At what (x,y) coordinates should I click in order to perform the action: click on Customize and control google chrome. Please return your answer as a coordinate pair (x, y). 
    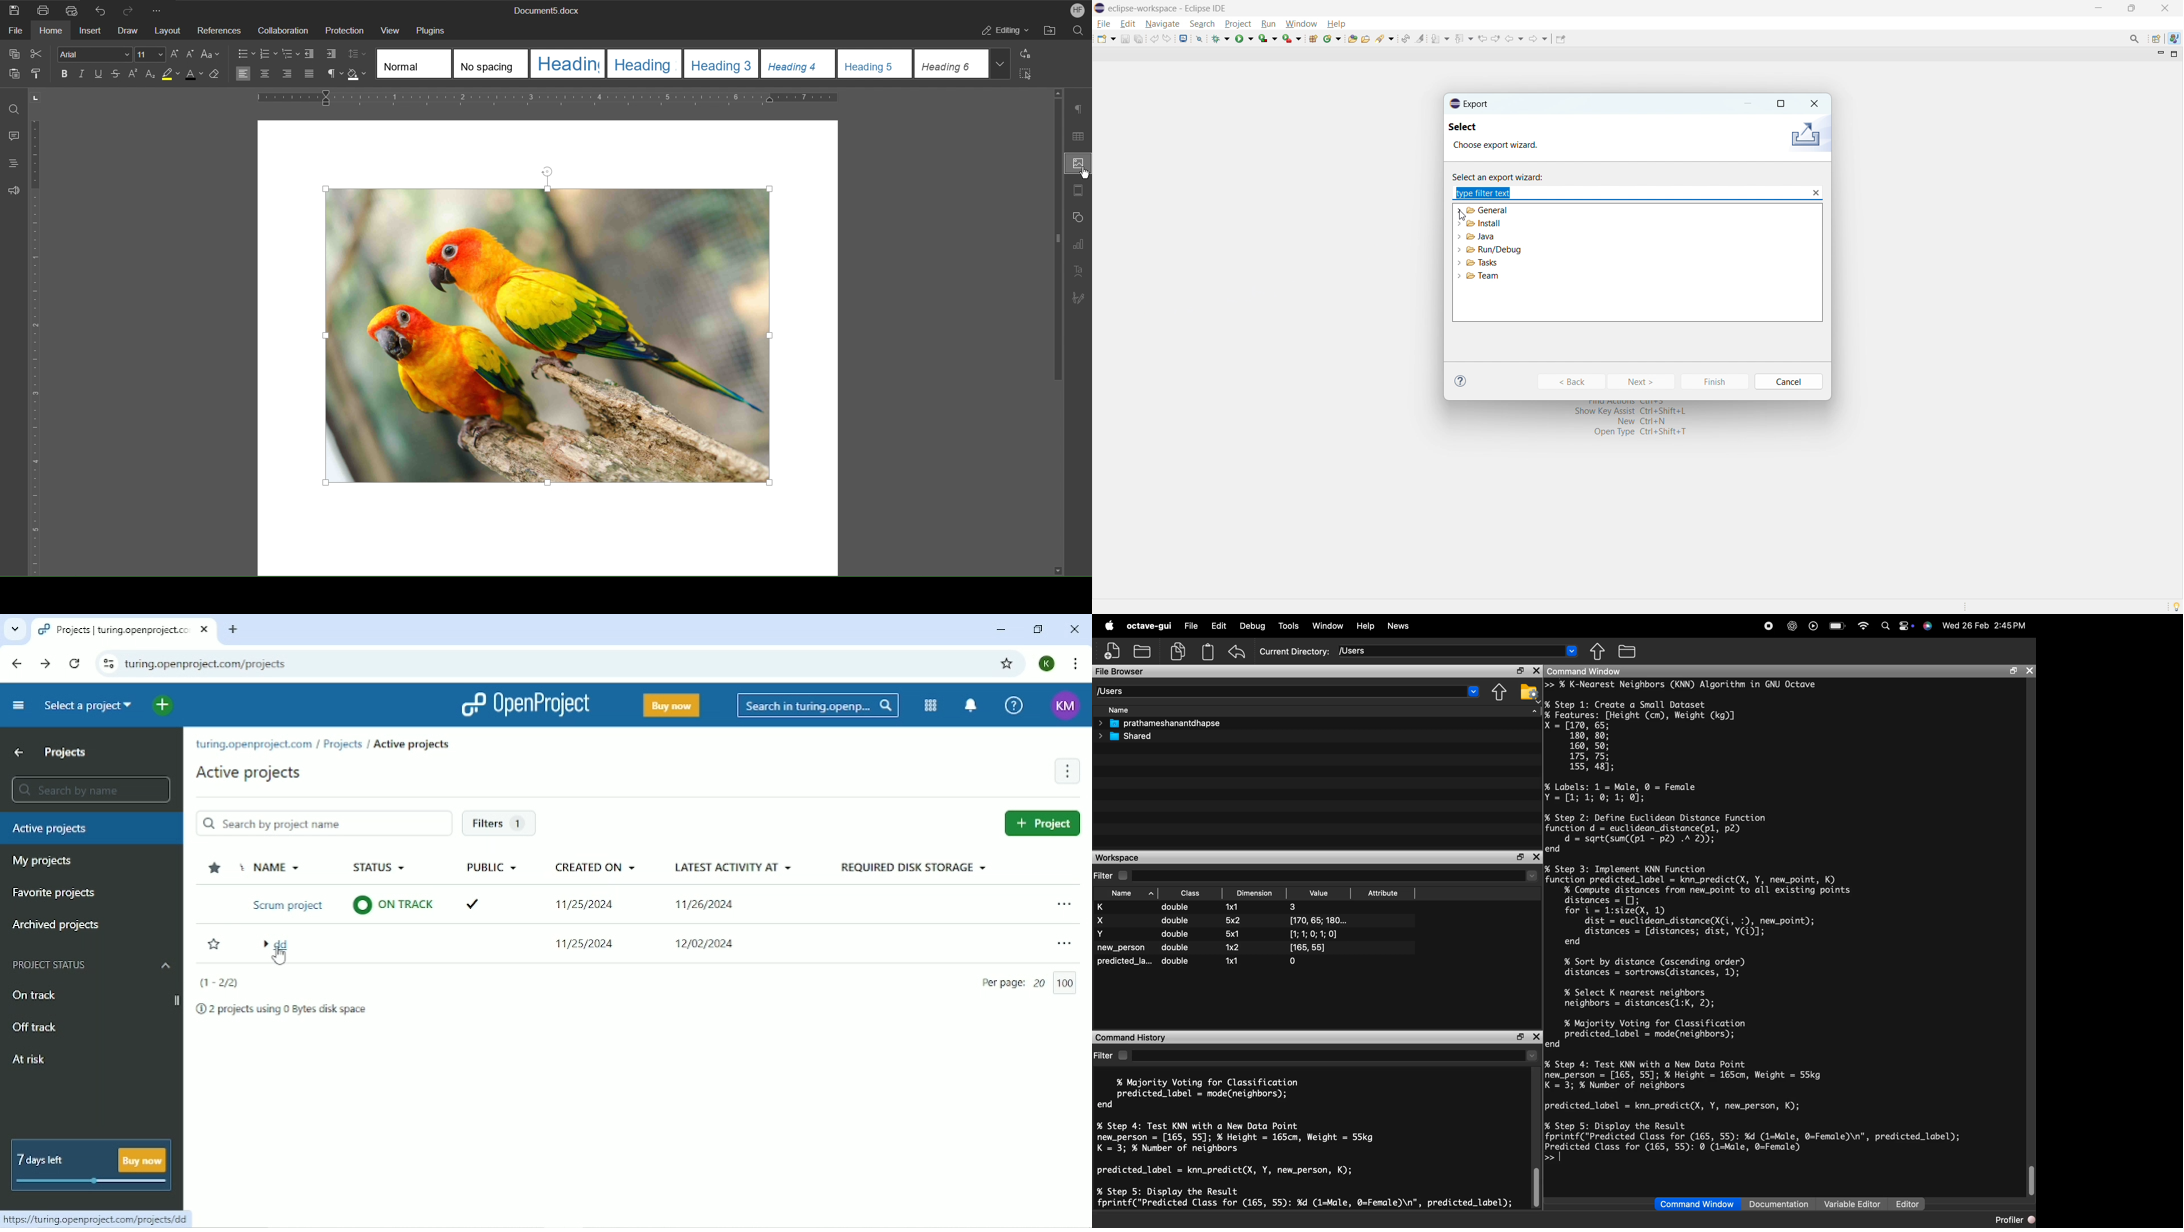
    Looking at the image, I should click on (1072, 663).